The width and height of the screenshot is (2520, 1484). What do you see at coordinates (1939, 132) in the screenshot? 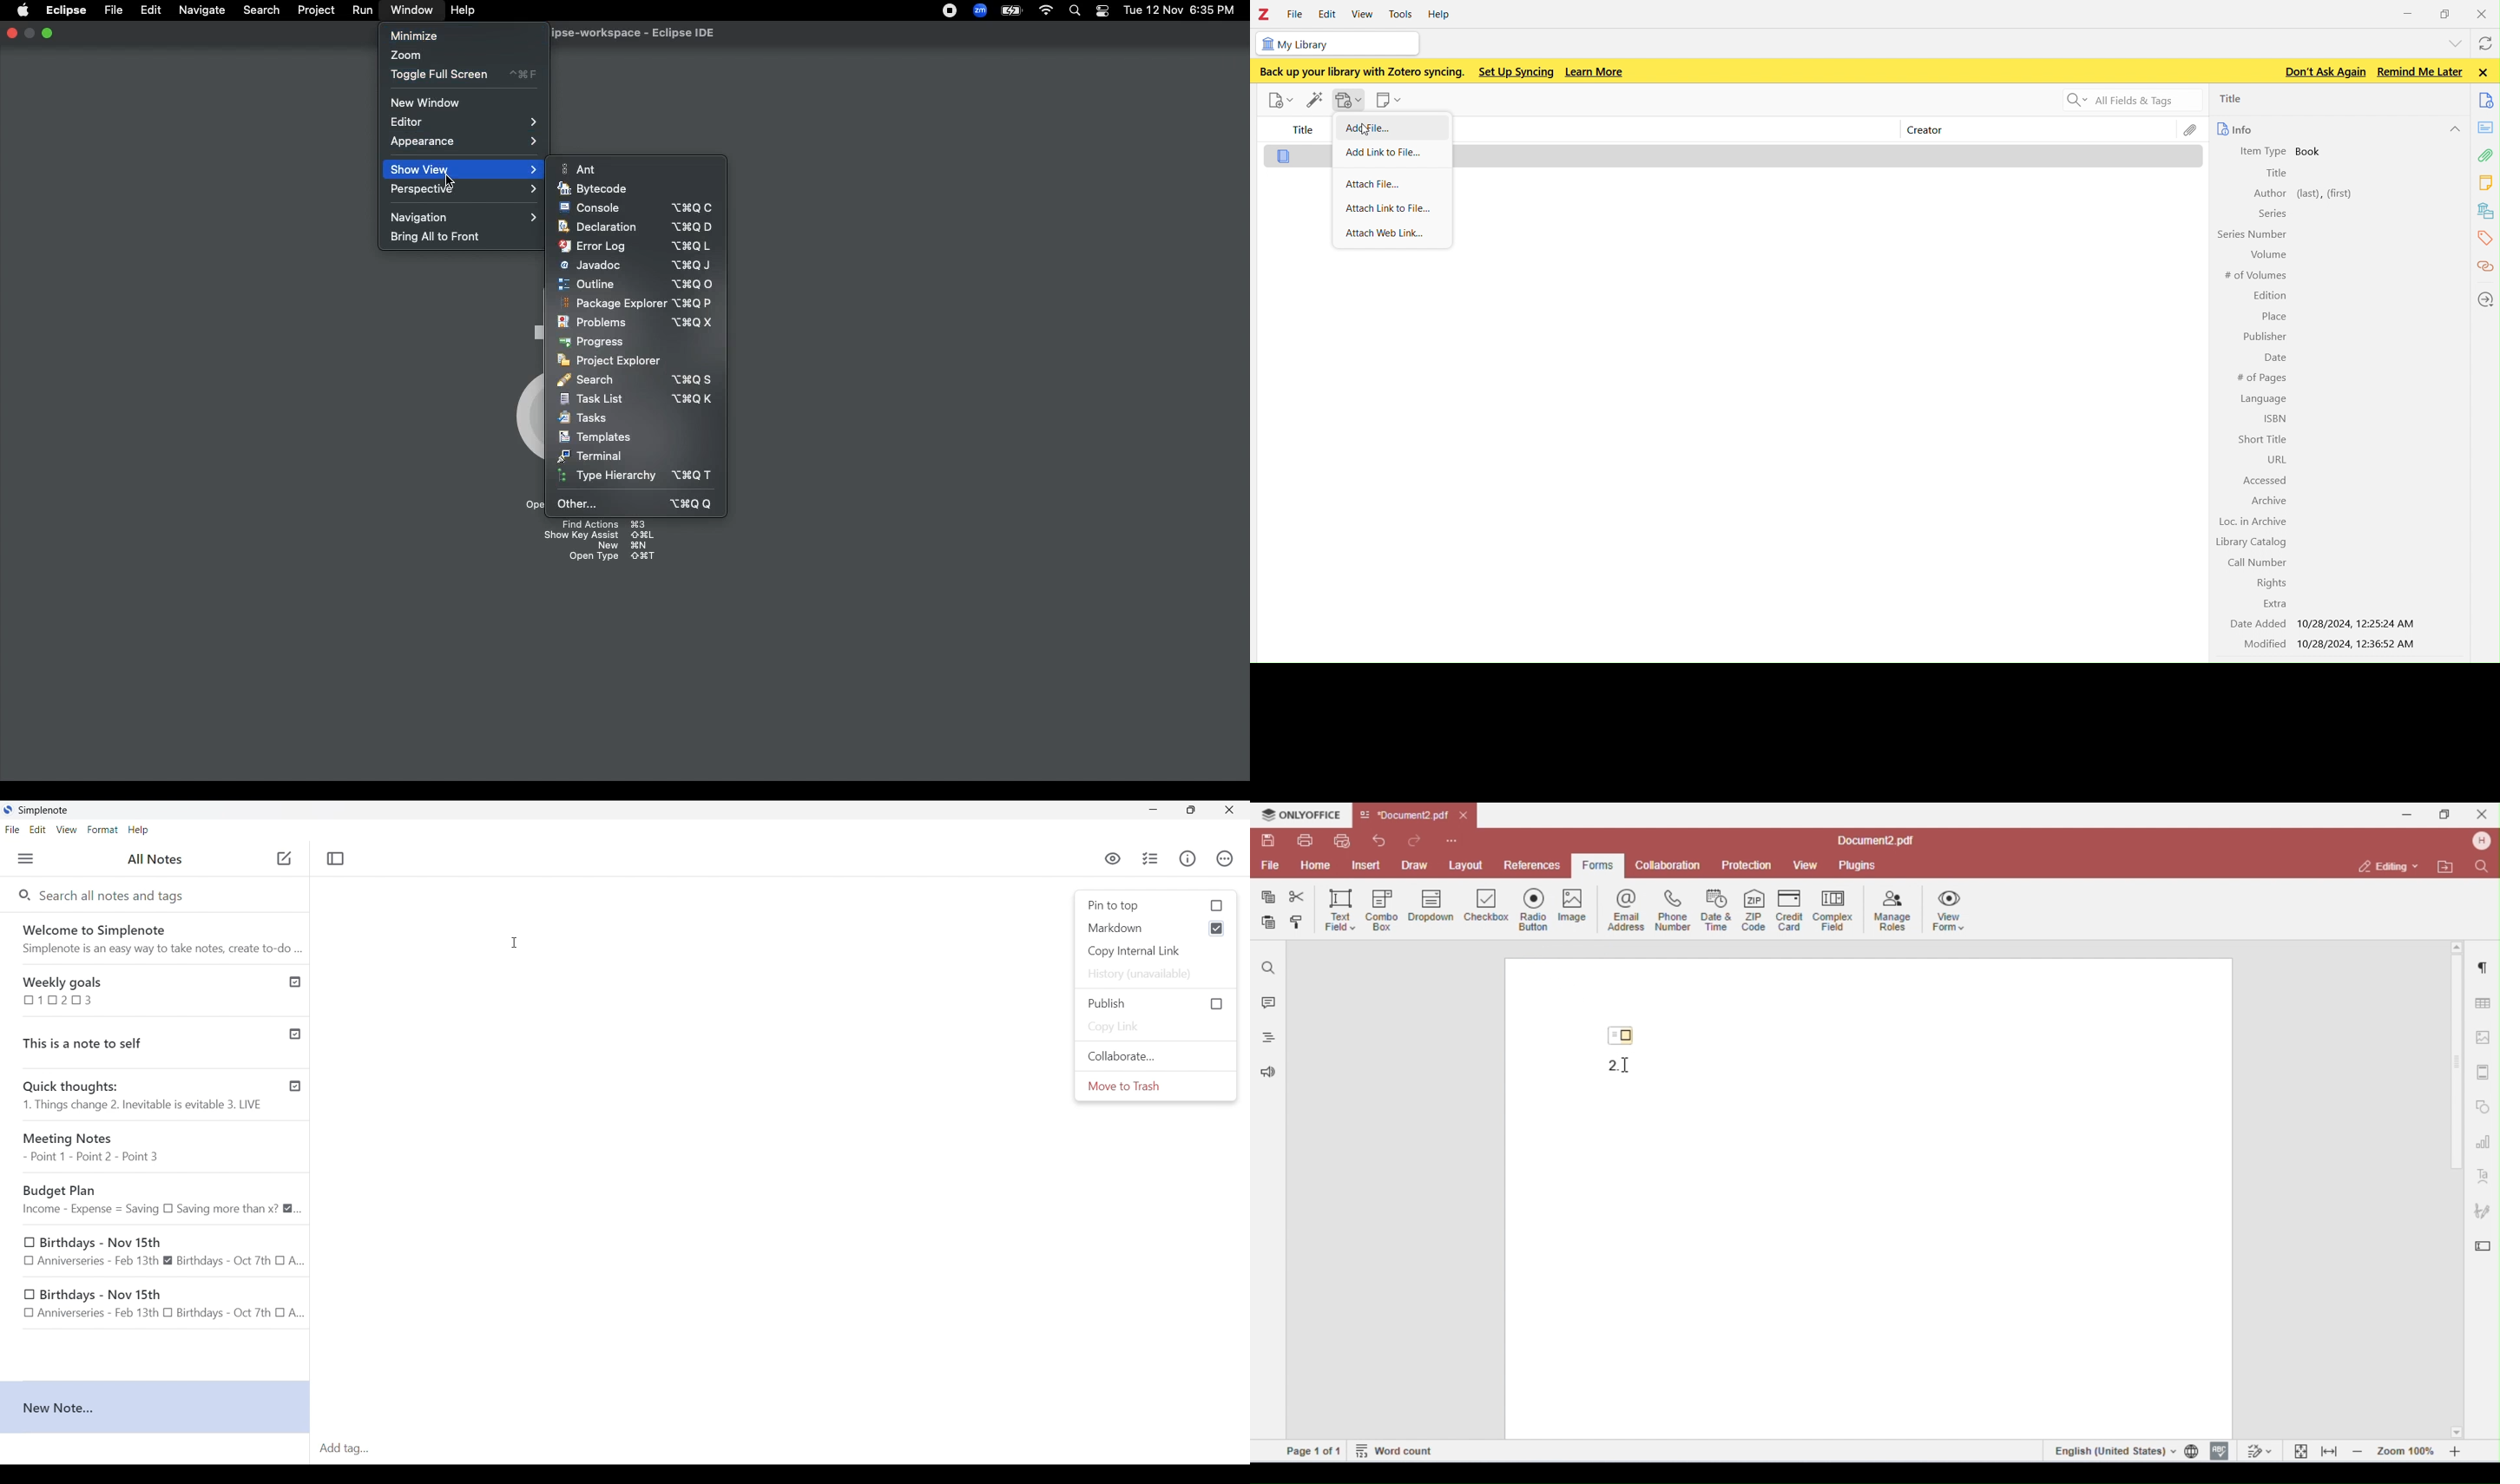
I see `creator` at bounding box center [1939, 132].